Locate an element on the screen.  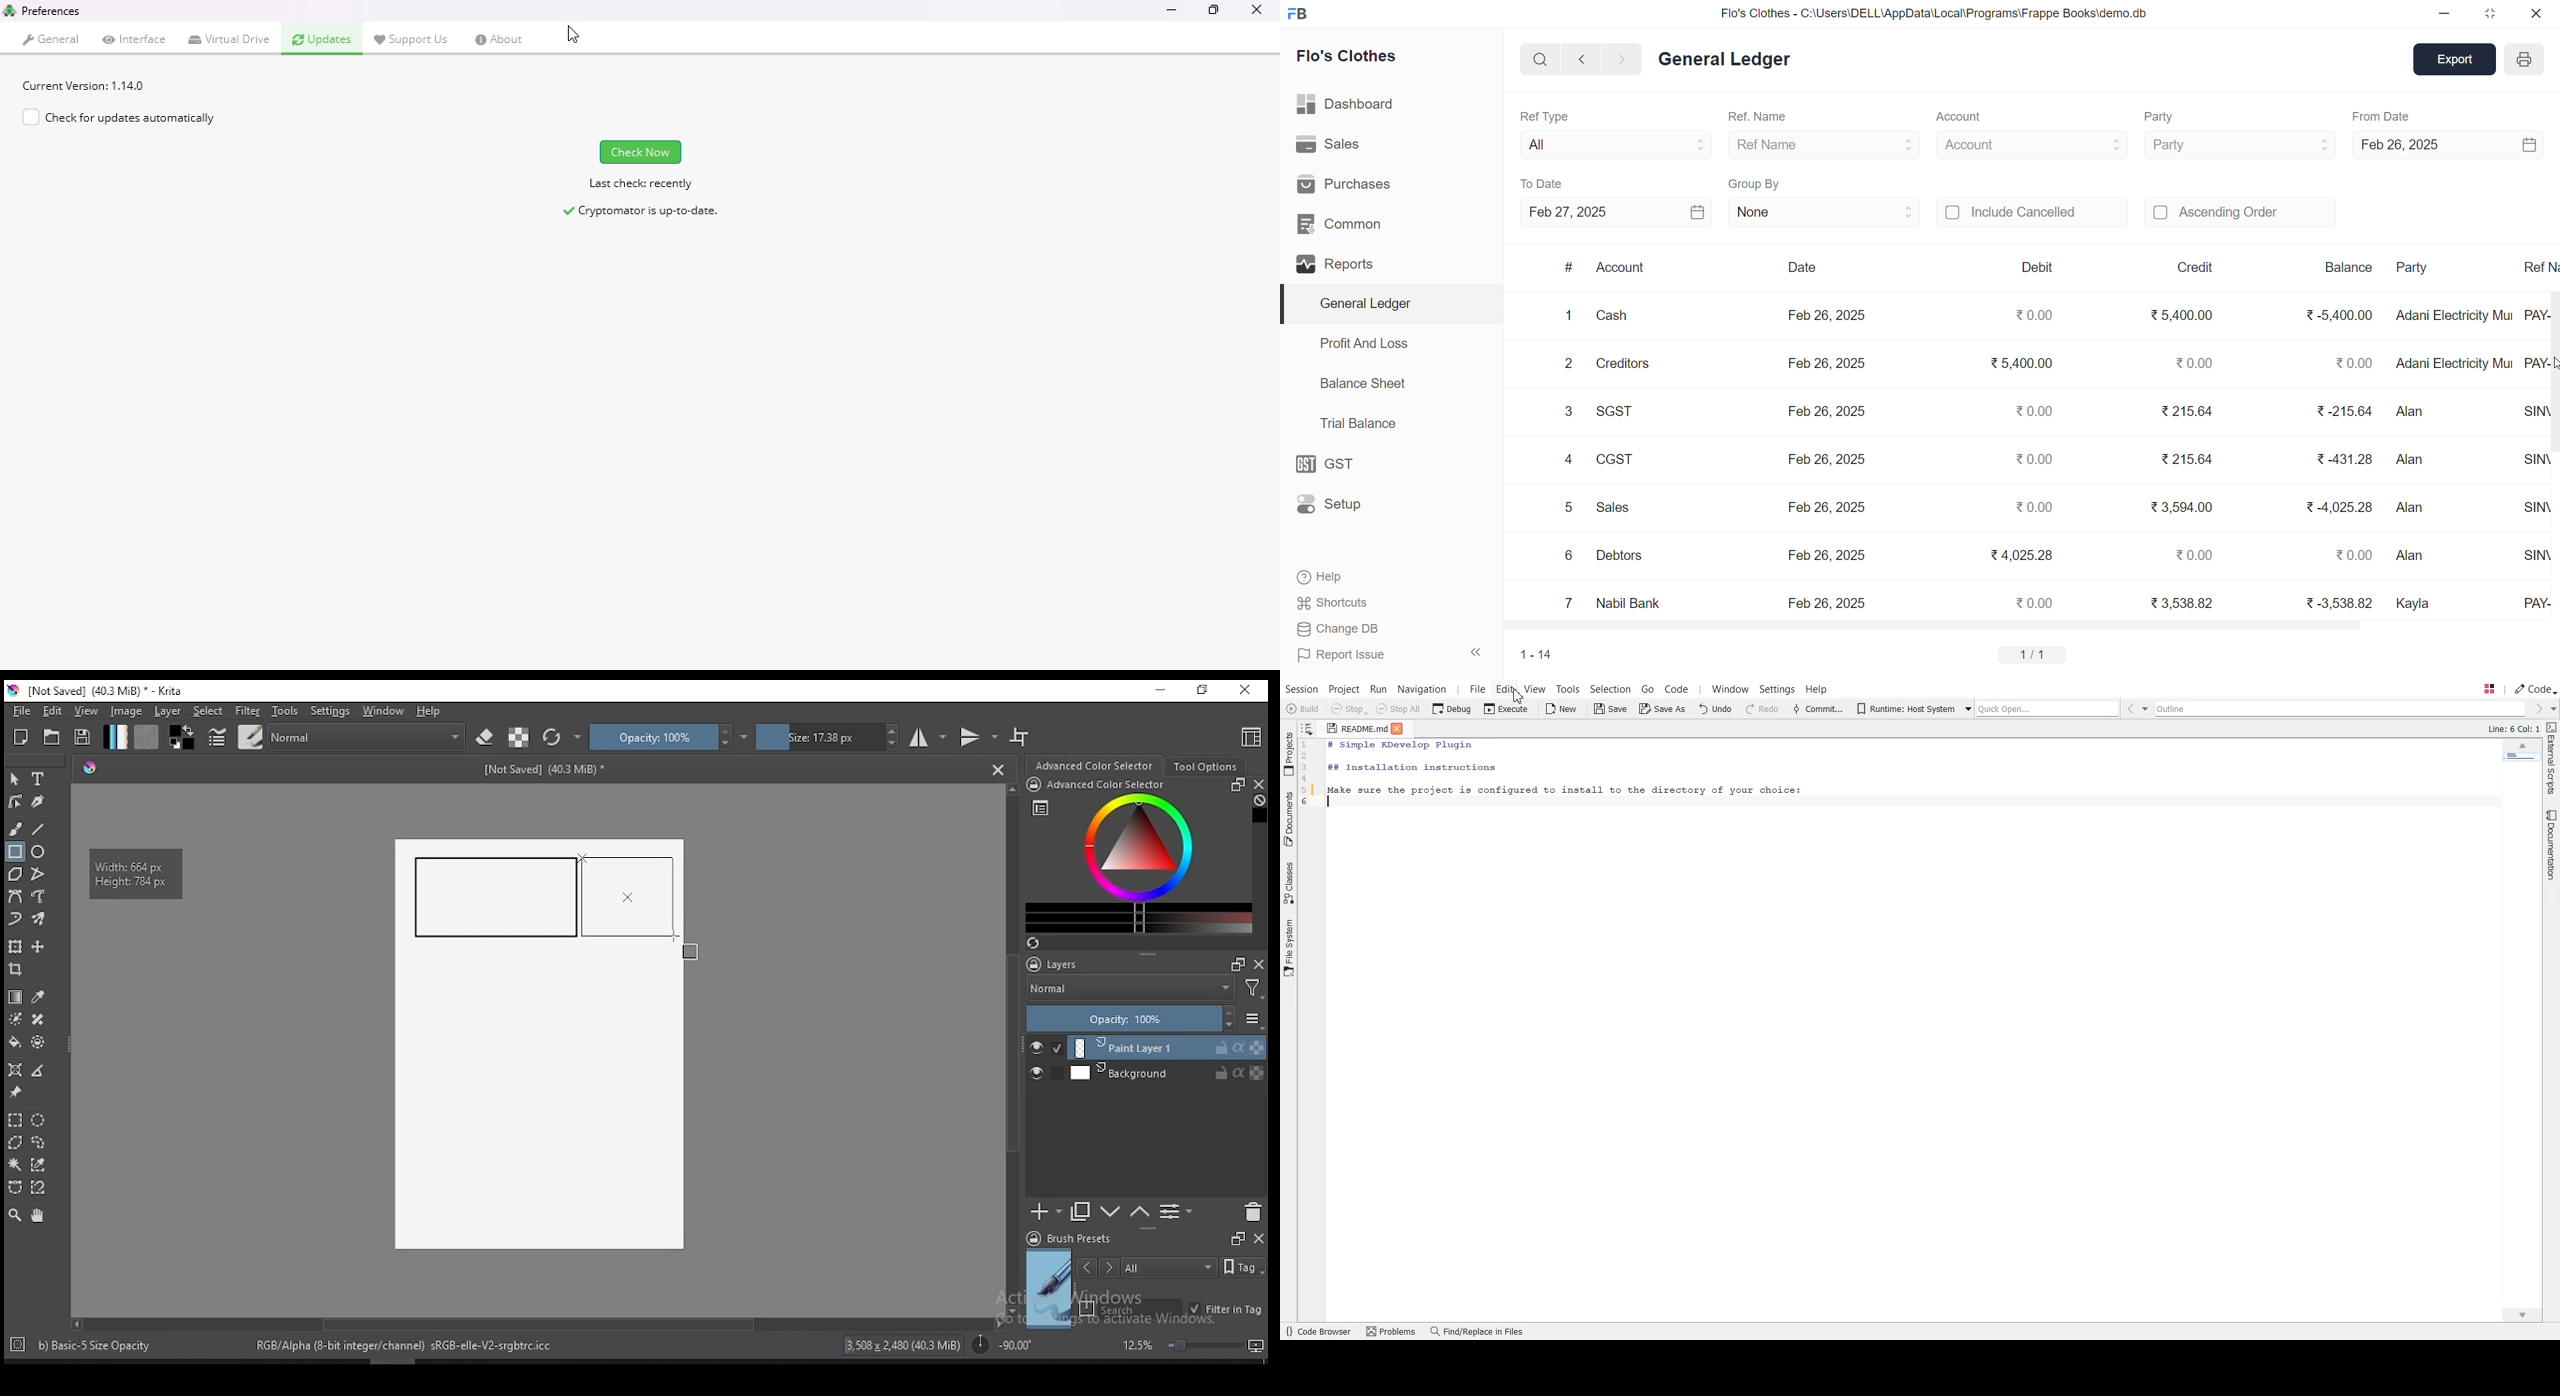
₹-4,025.28 is located at coordinates (2339, 506).